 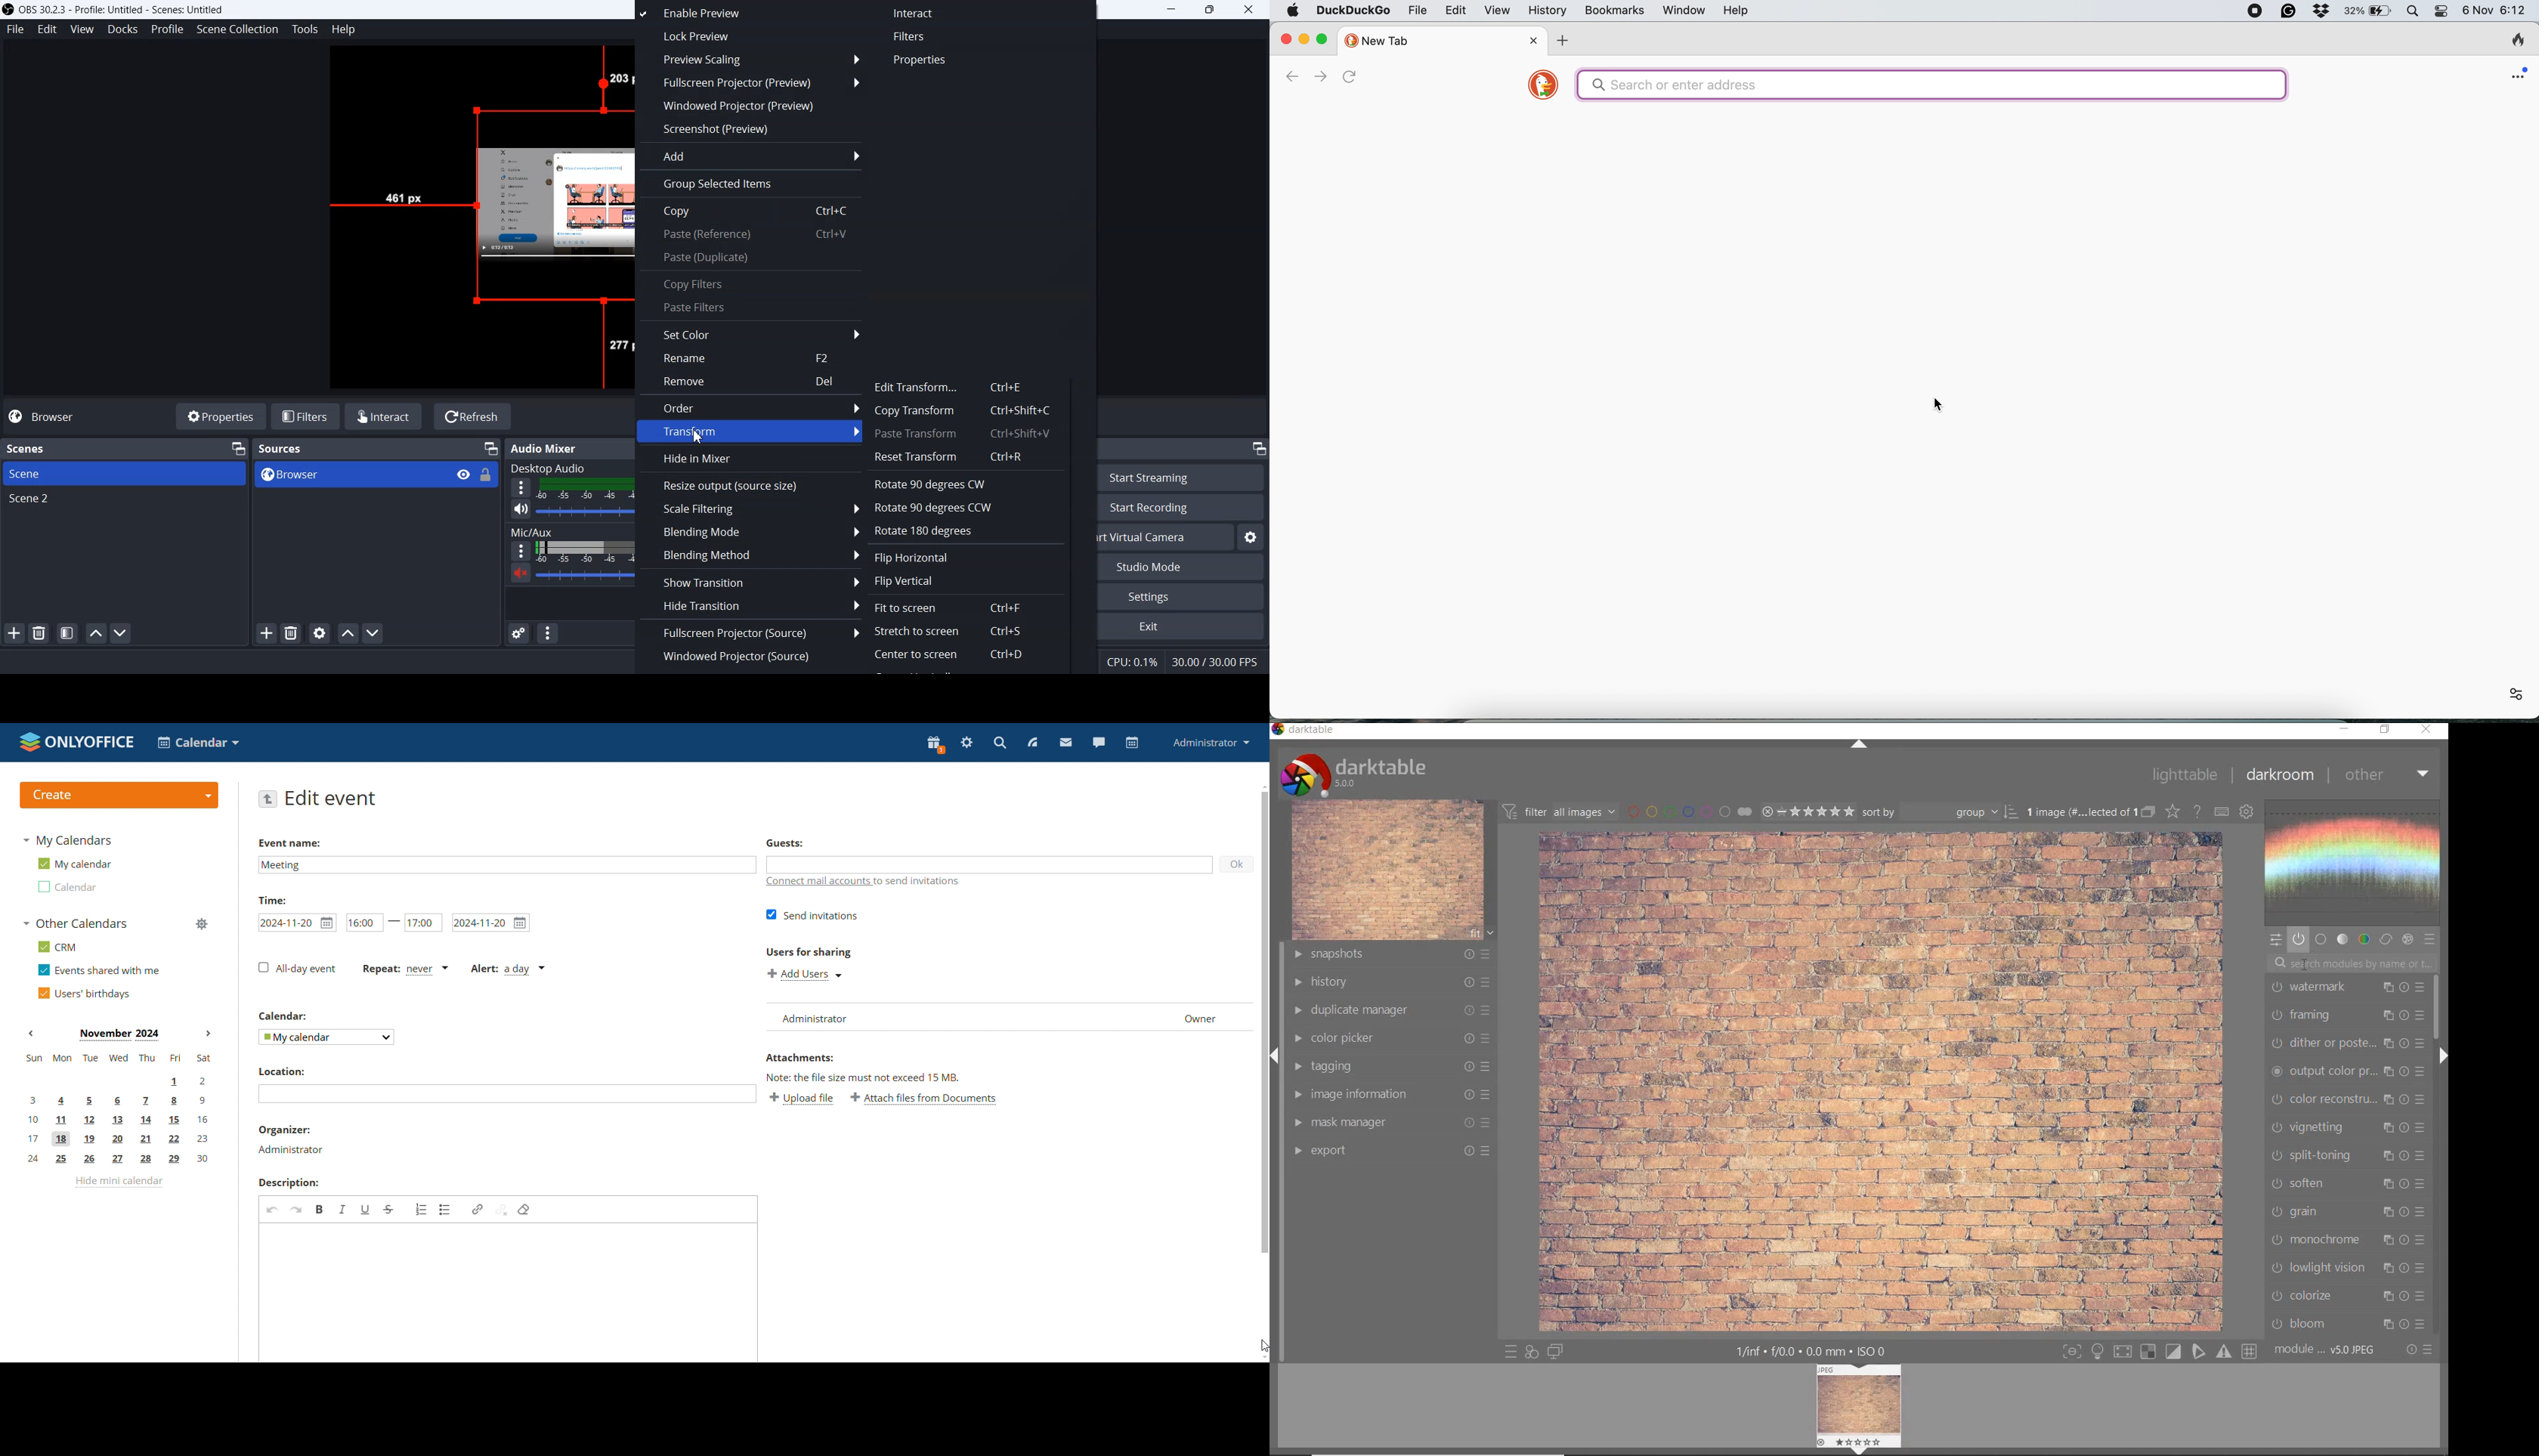 I want to click on Open scene filters, so click(x=66, y=633).